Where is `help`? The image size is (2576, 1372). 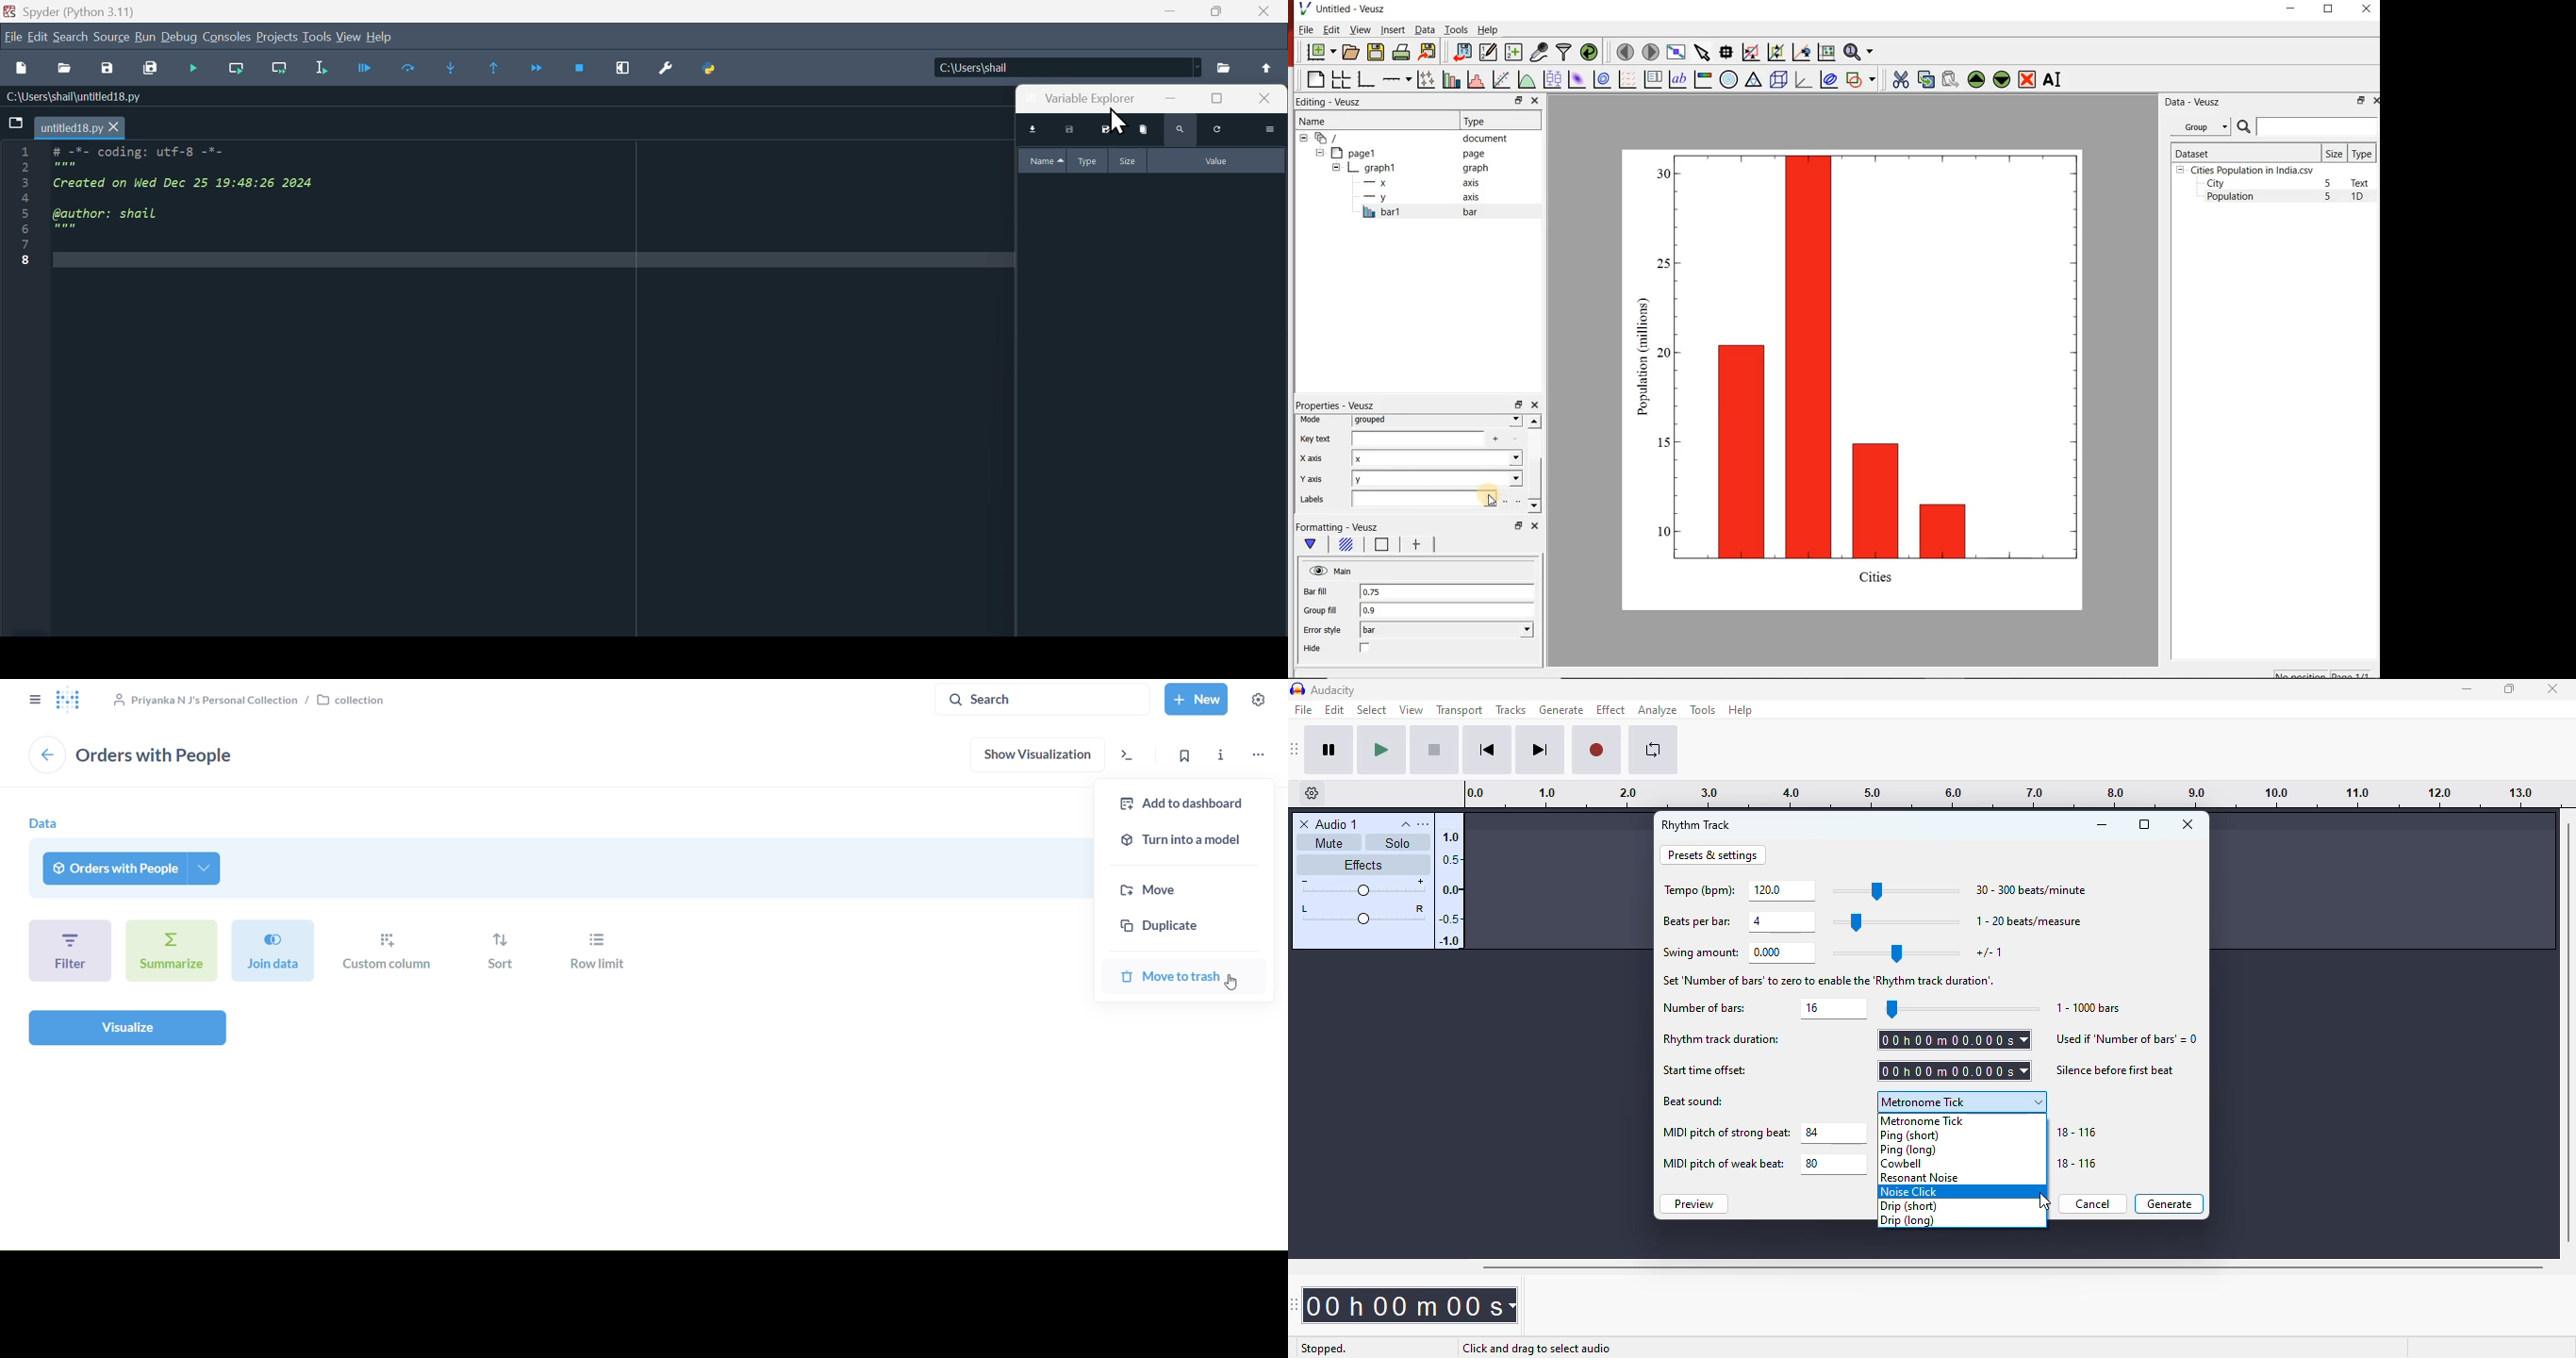
help is located at coordinates (1741, 710).